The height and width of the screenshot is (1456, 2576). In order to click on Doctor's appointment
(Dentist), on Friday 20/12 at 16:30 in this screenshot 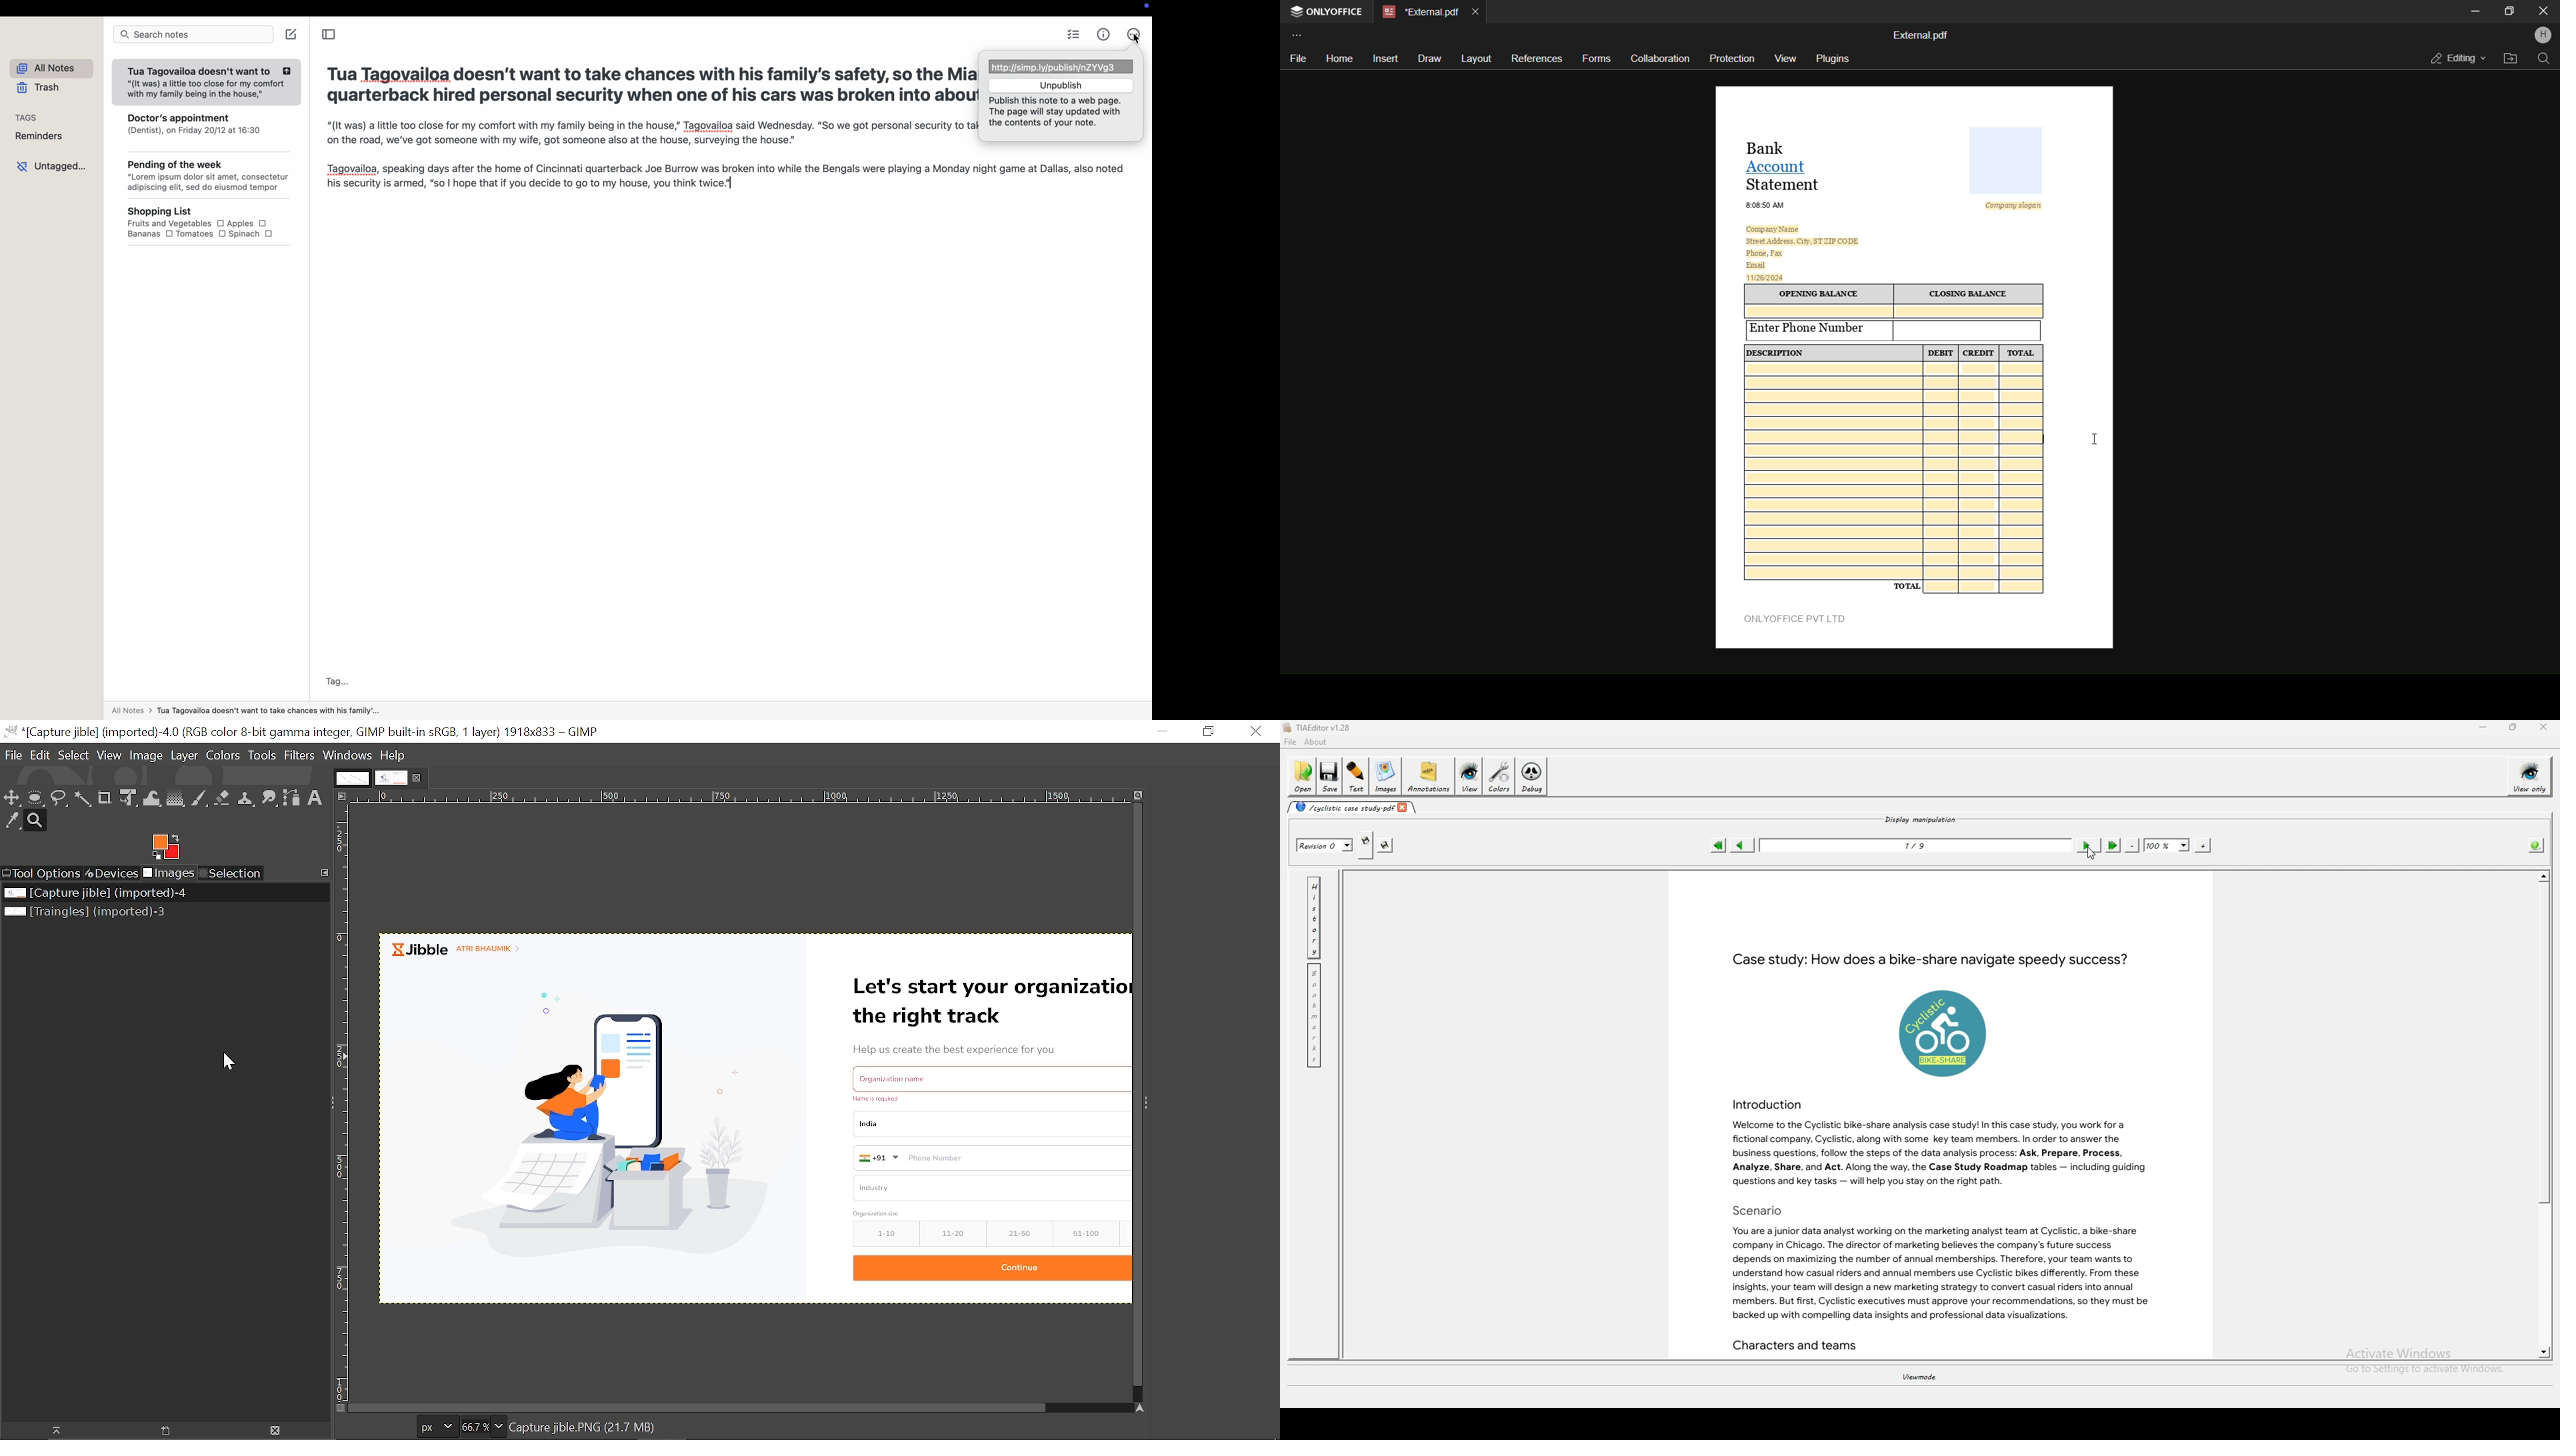, I will do `click(208, 129)`.